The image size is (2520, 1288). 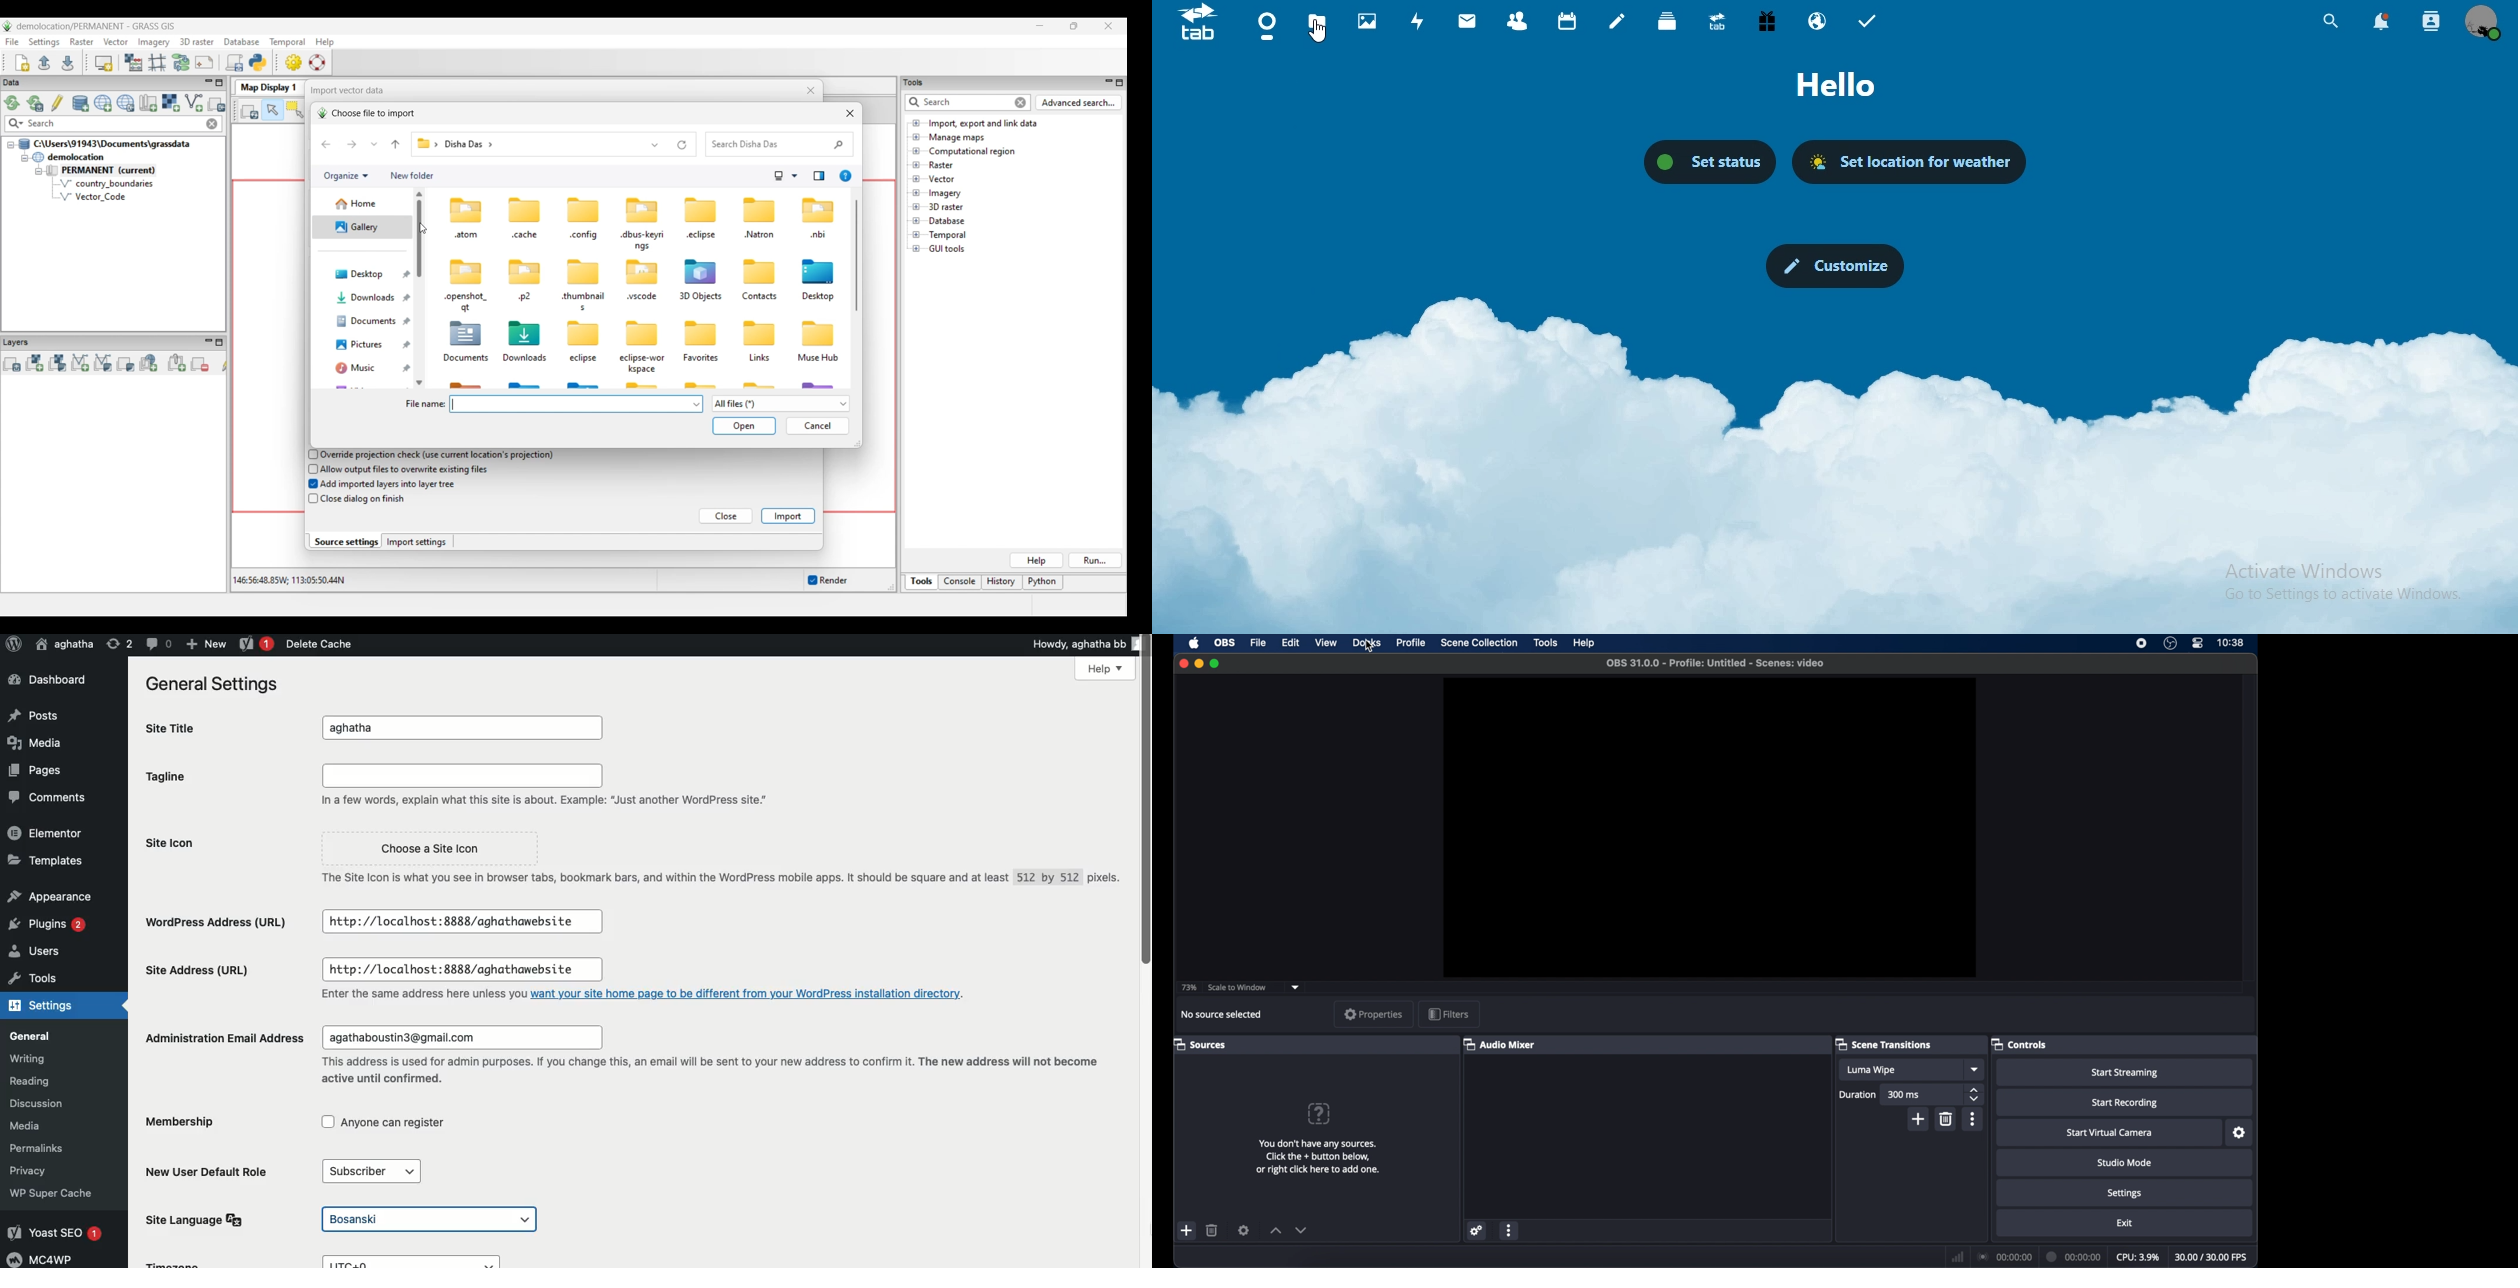 I want to click on exit, so click(x=2125, y=1223).